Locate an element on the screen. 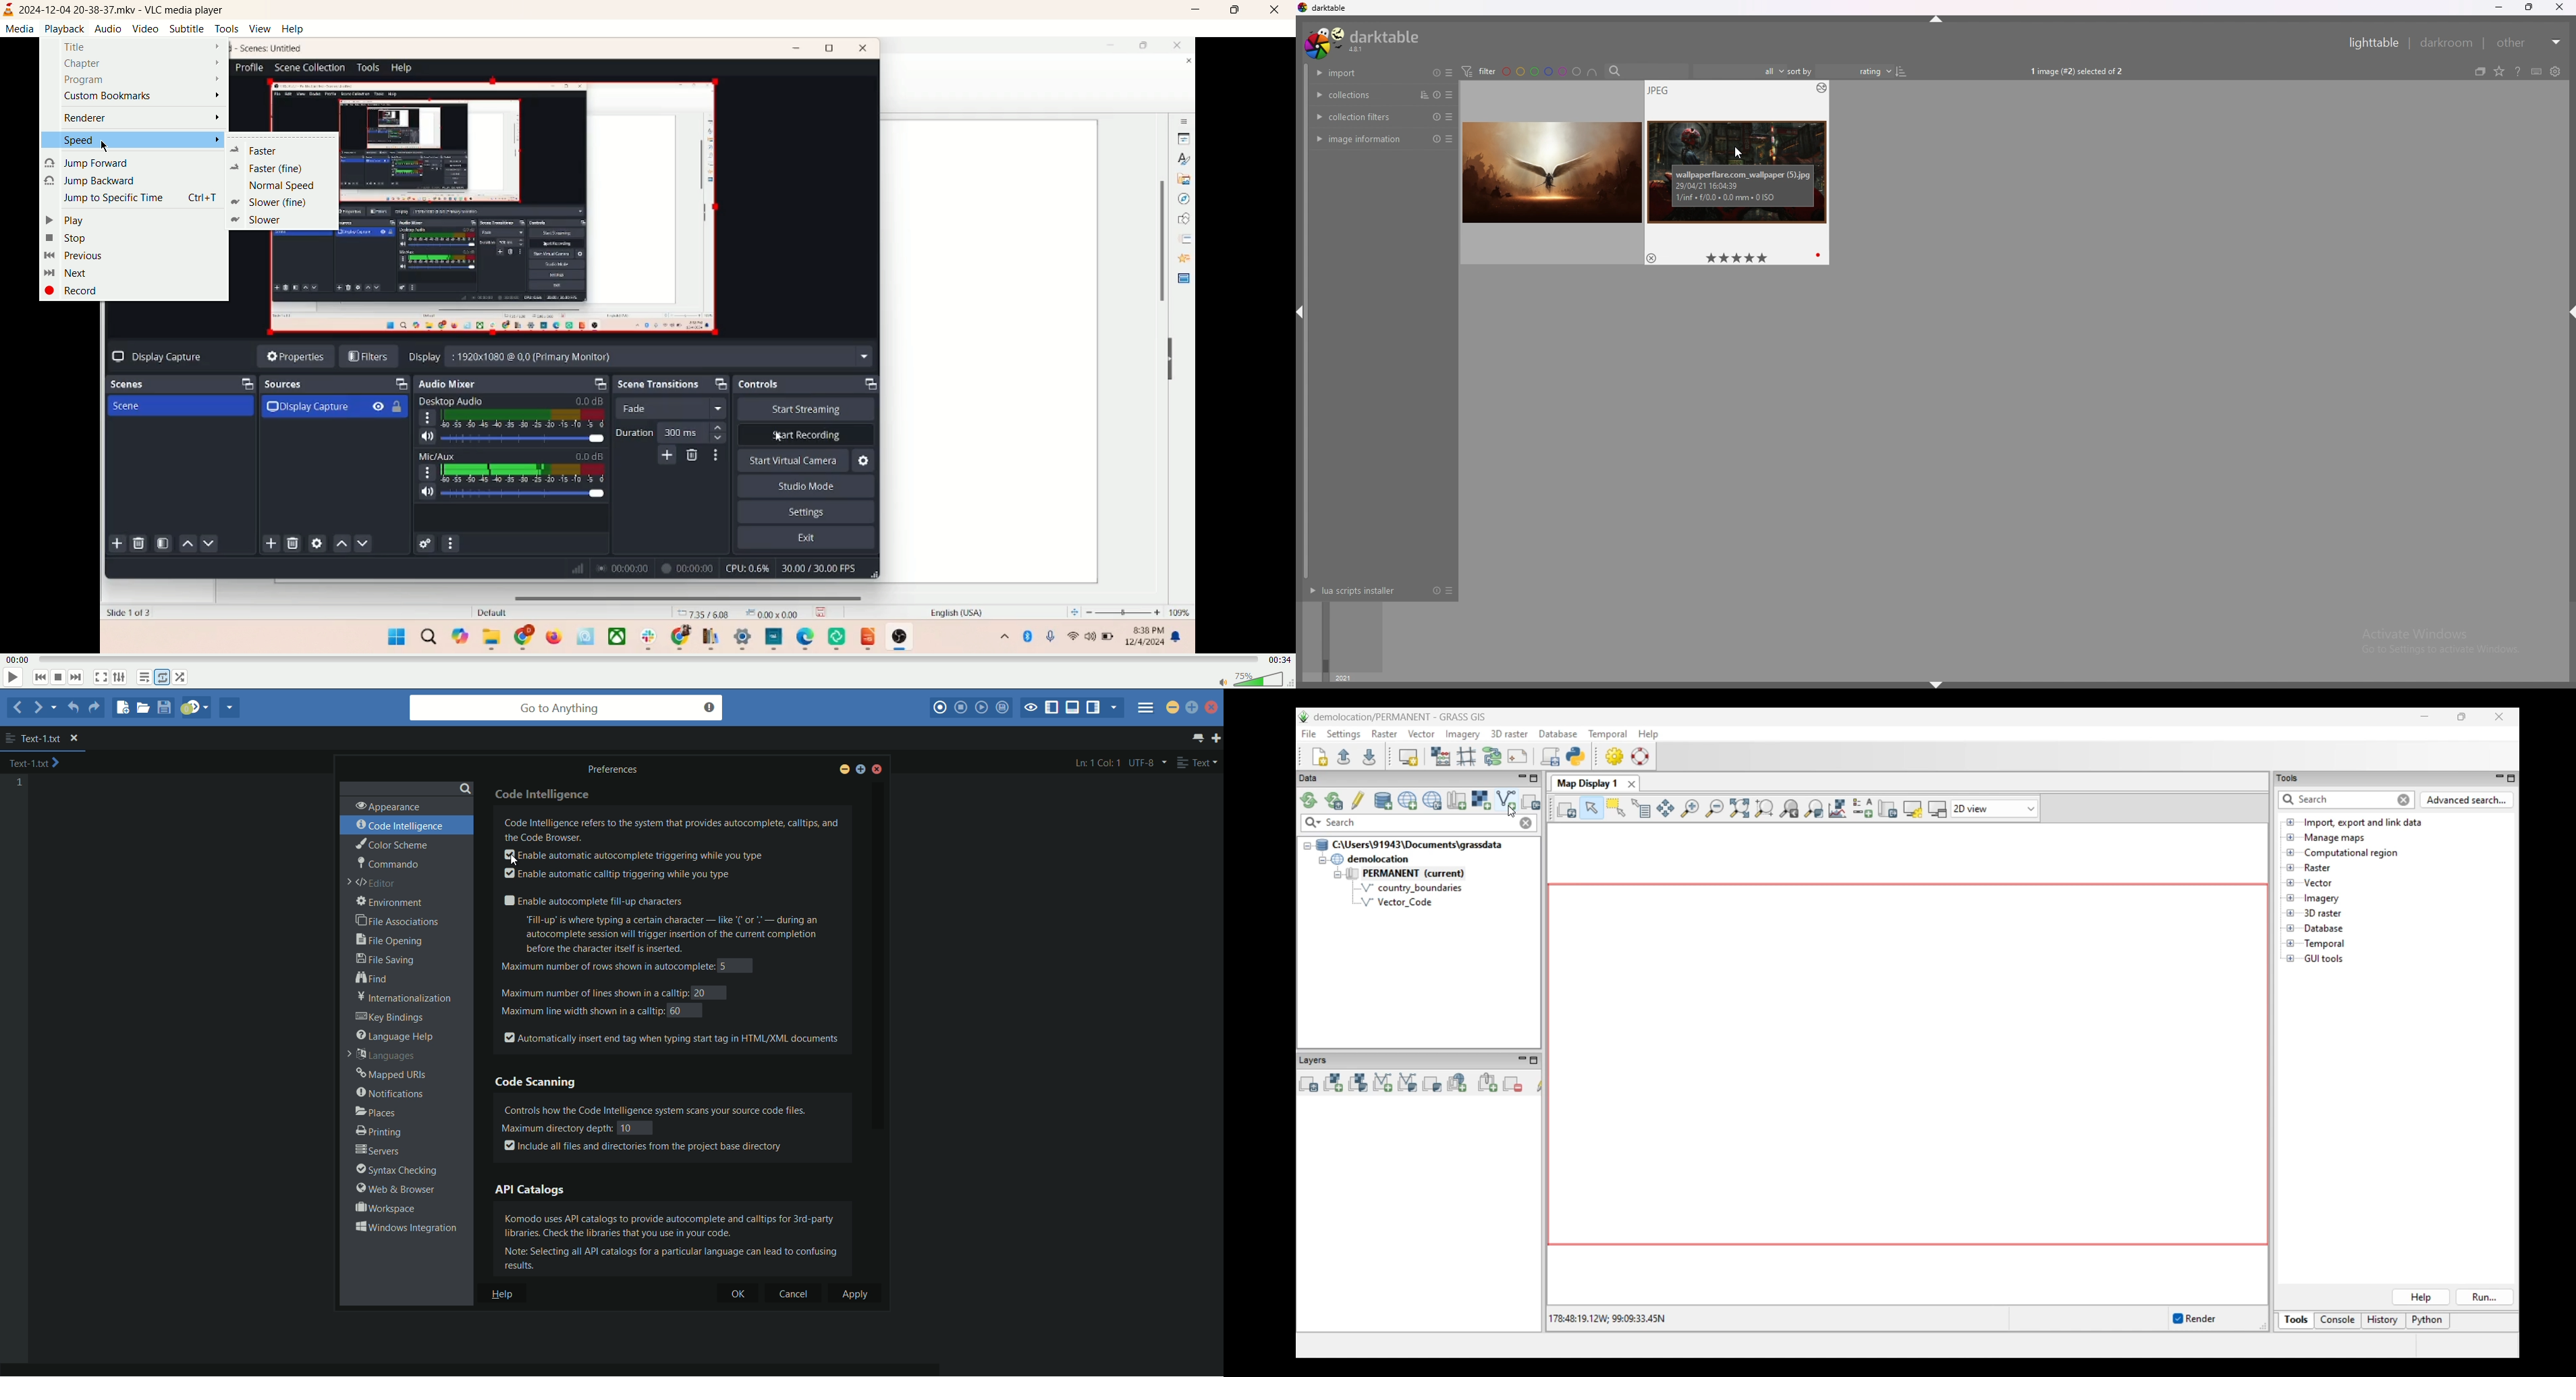 The width and height of the screenshot is (2576, 1400). 1 image (#2) selected OF 2 is located at coordinates (2076, 72).